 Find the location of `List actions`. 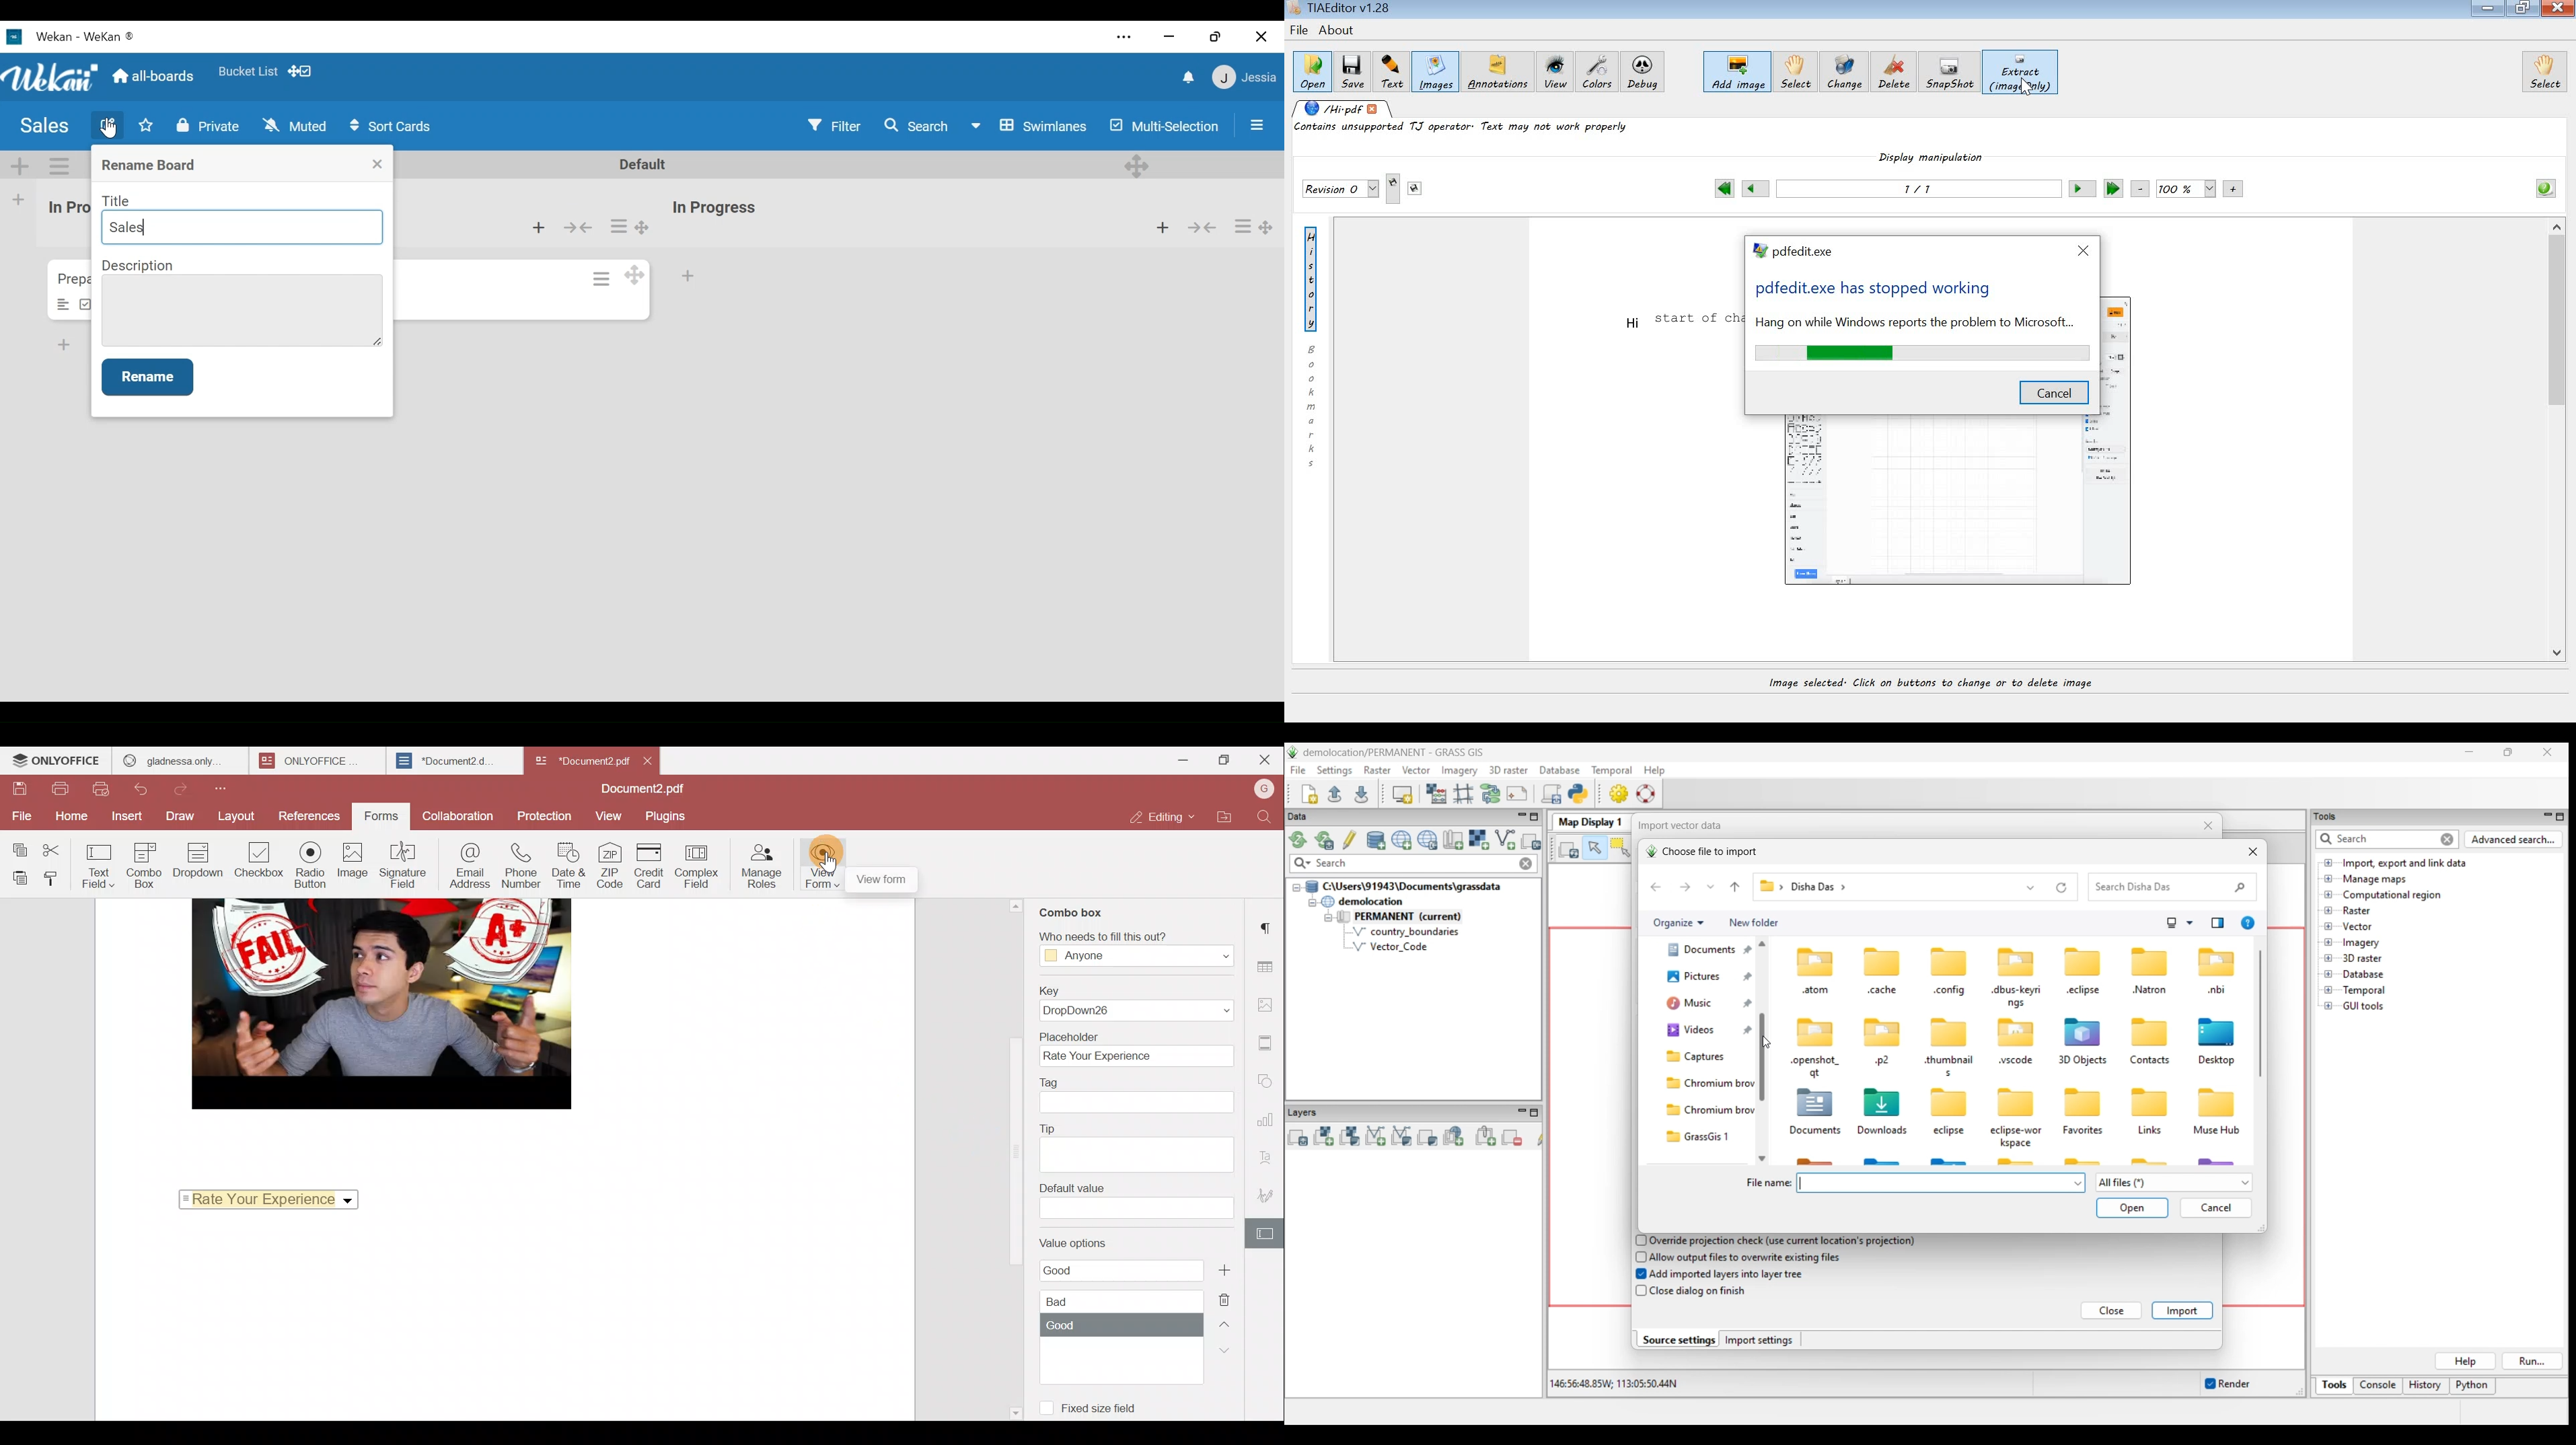

List actions is located at coordinates (619, 225).